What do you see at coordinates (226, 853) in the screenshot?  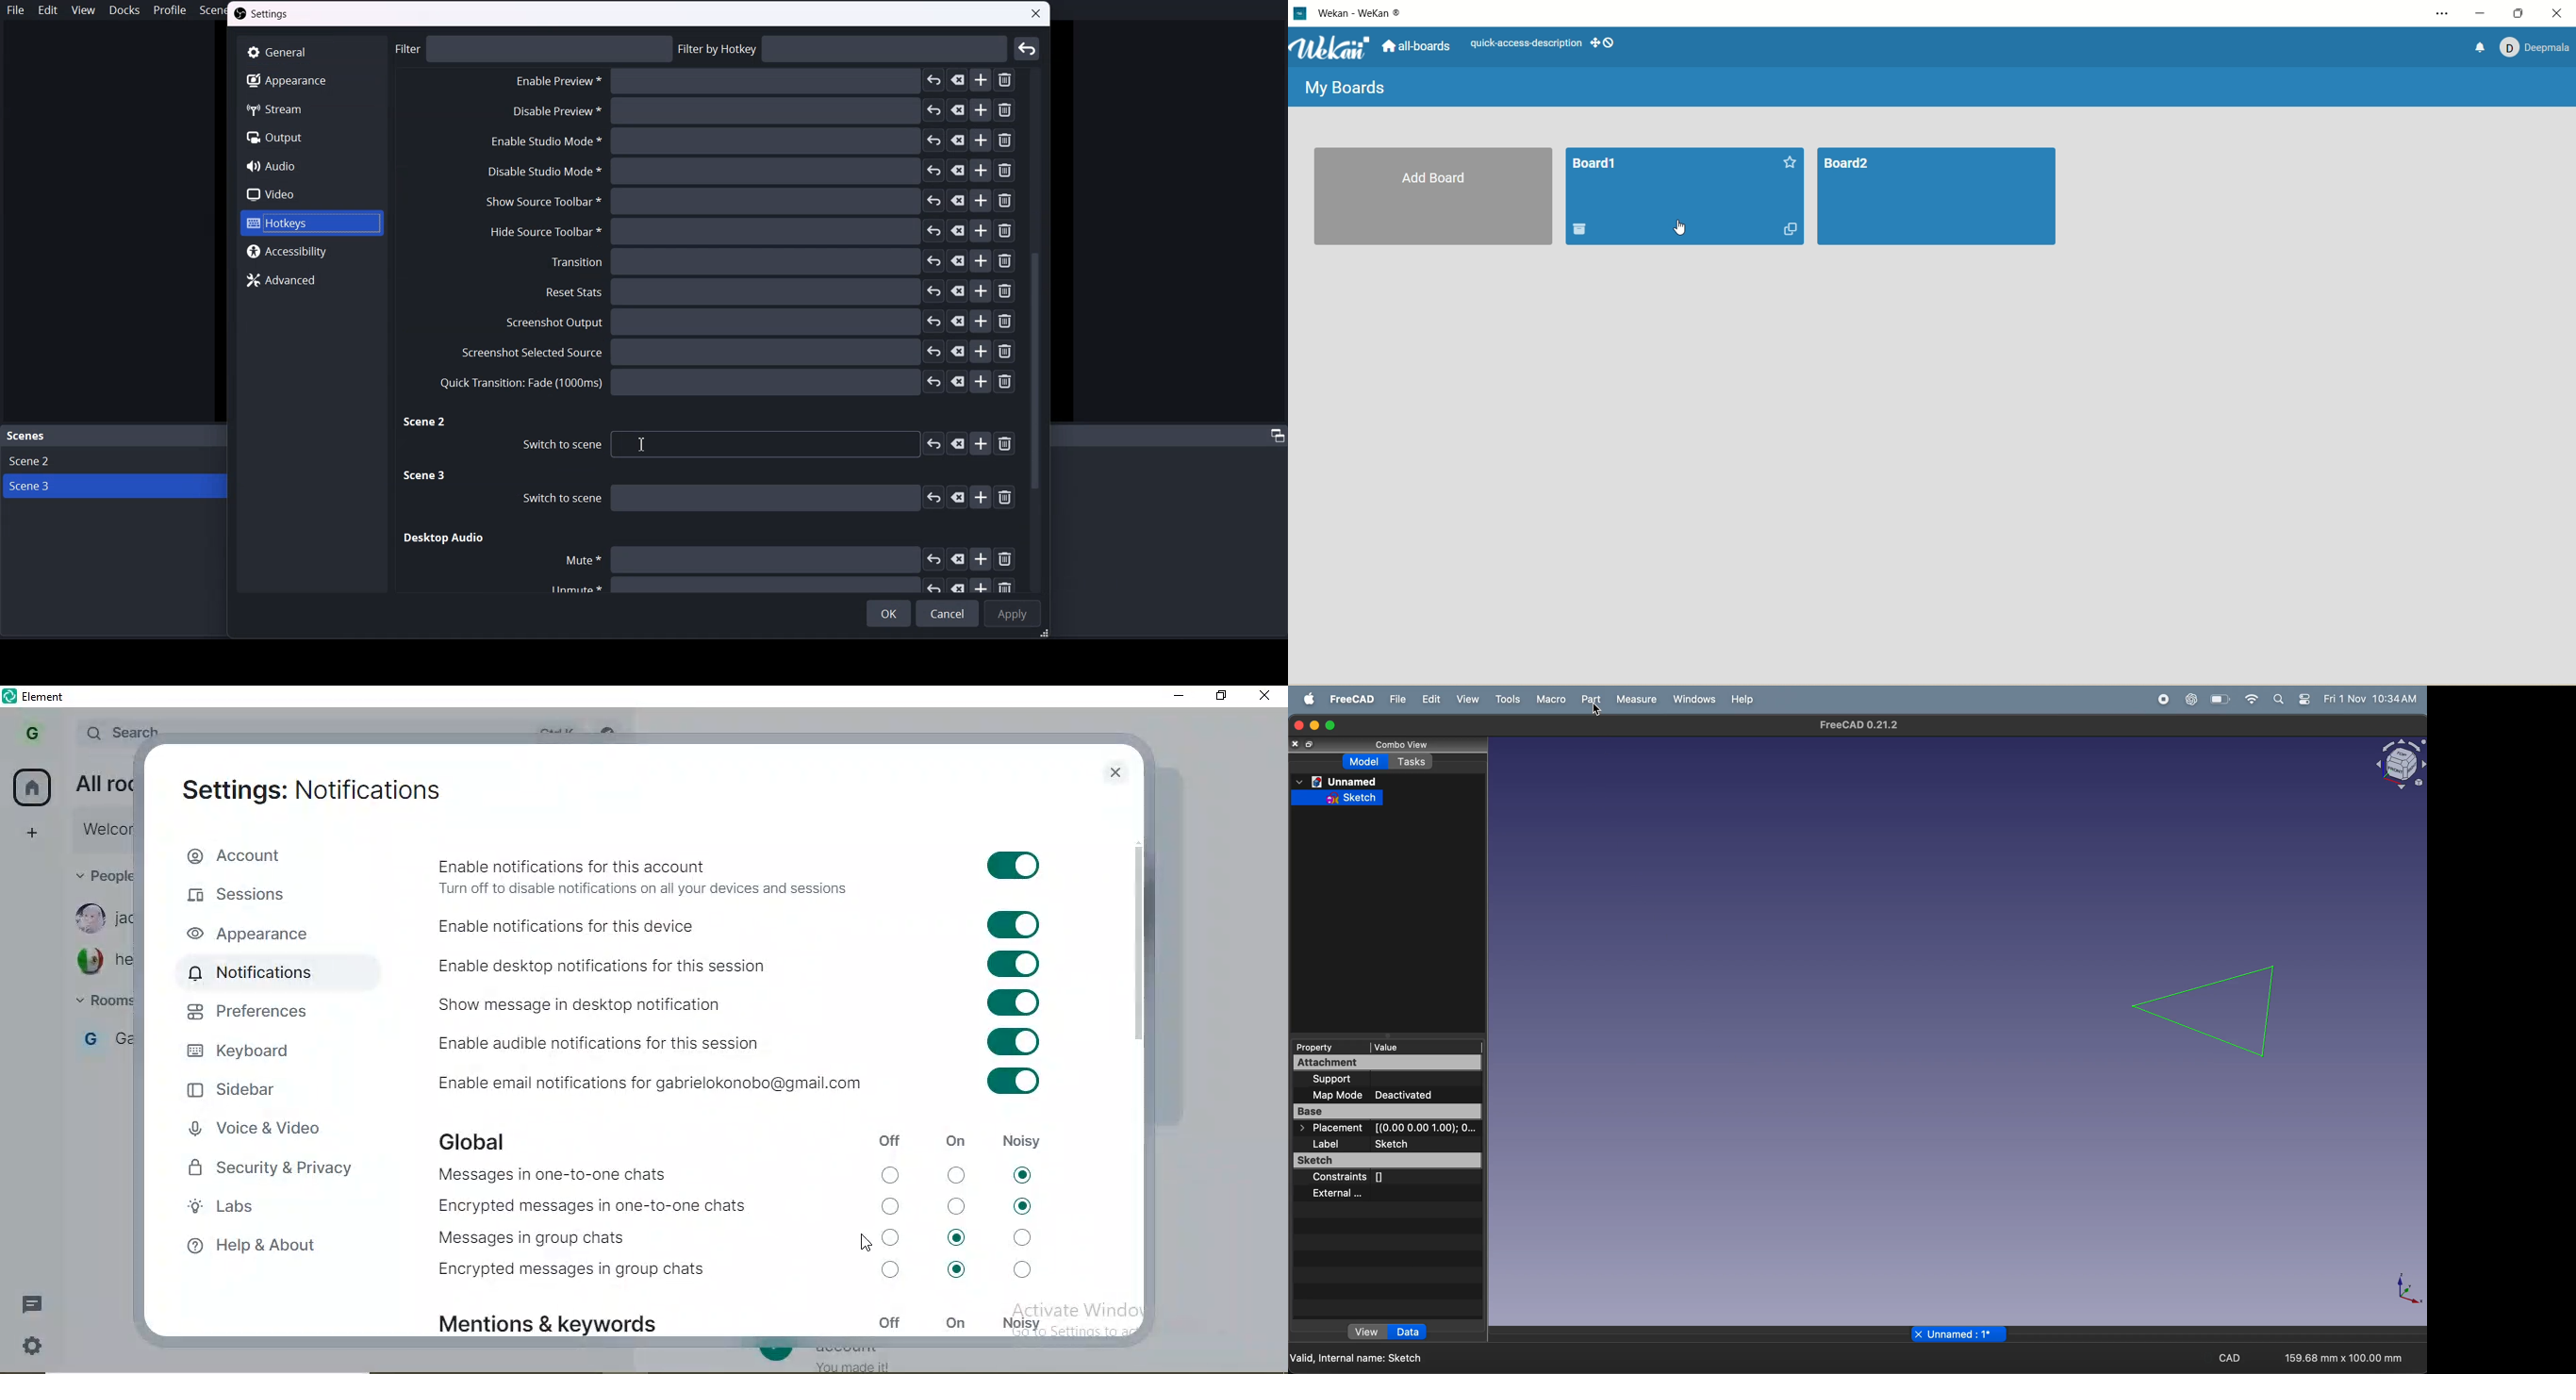 I see `account` at bounding box center [226, 853].